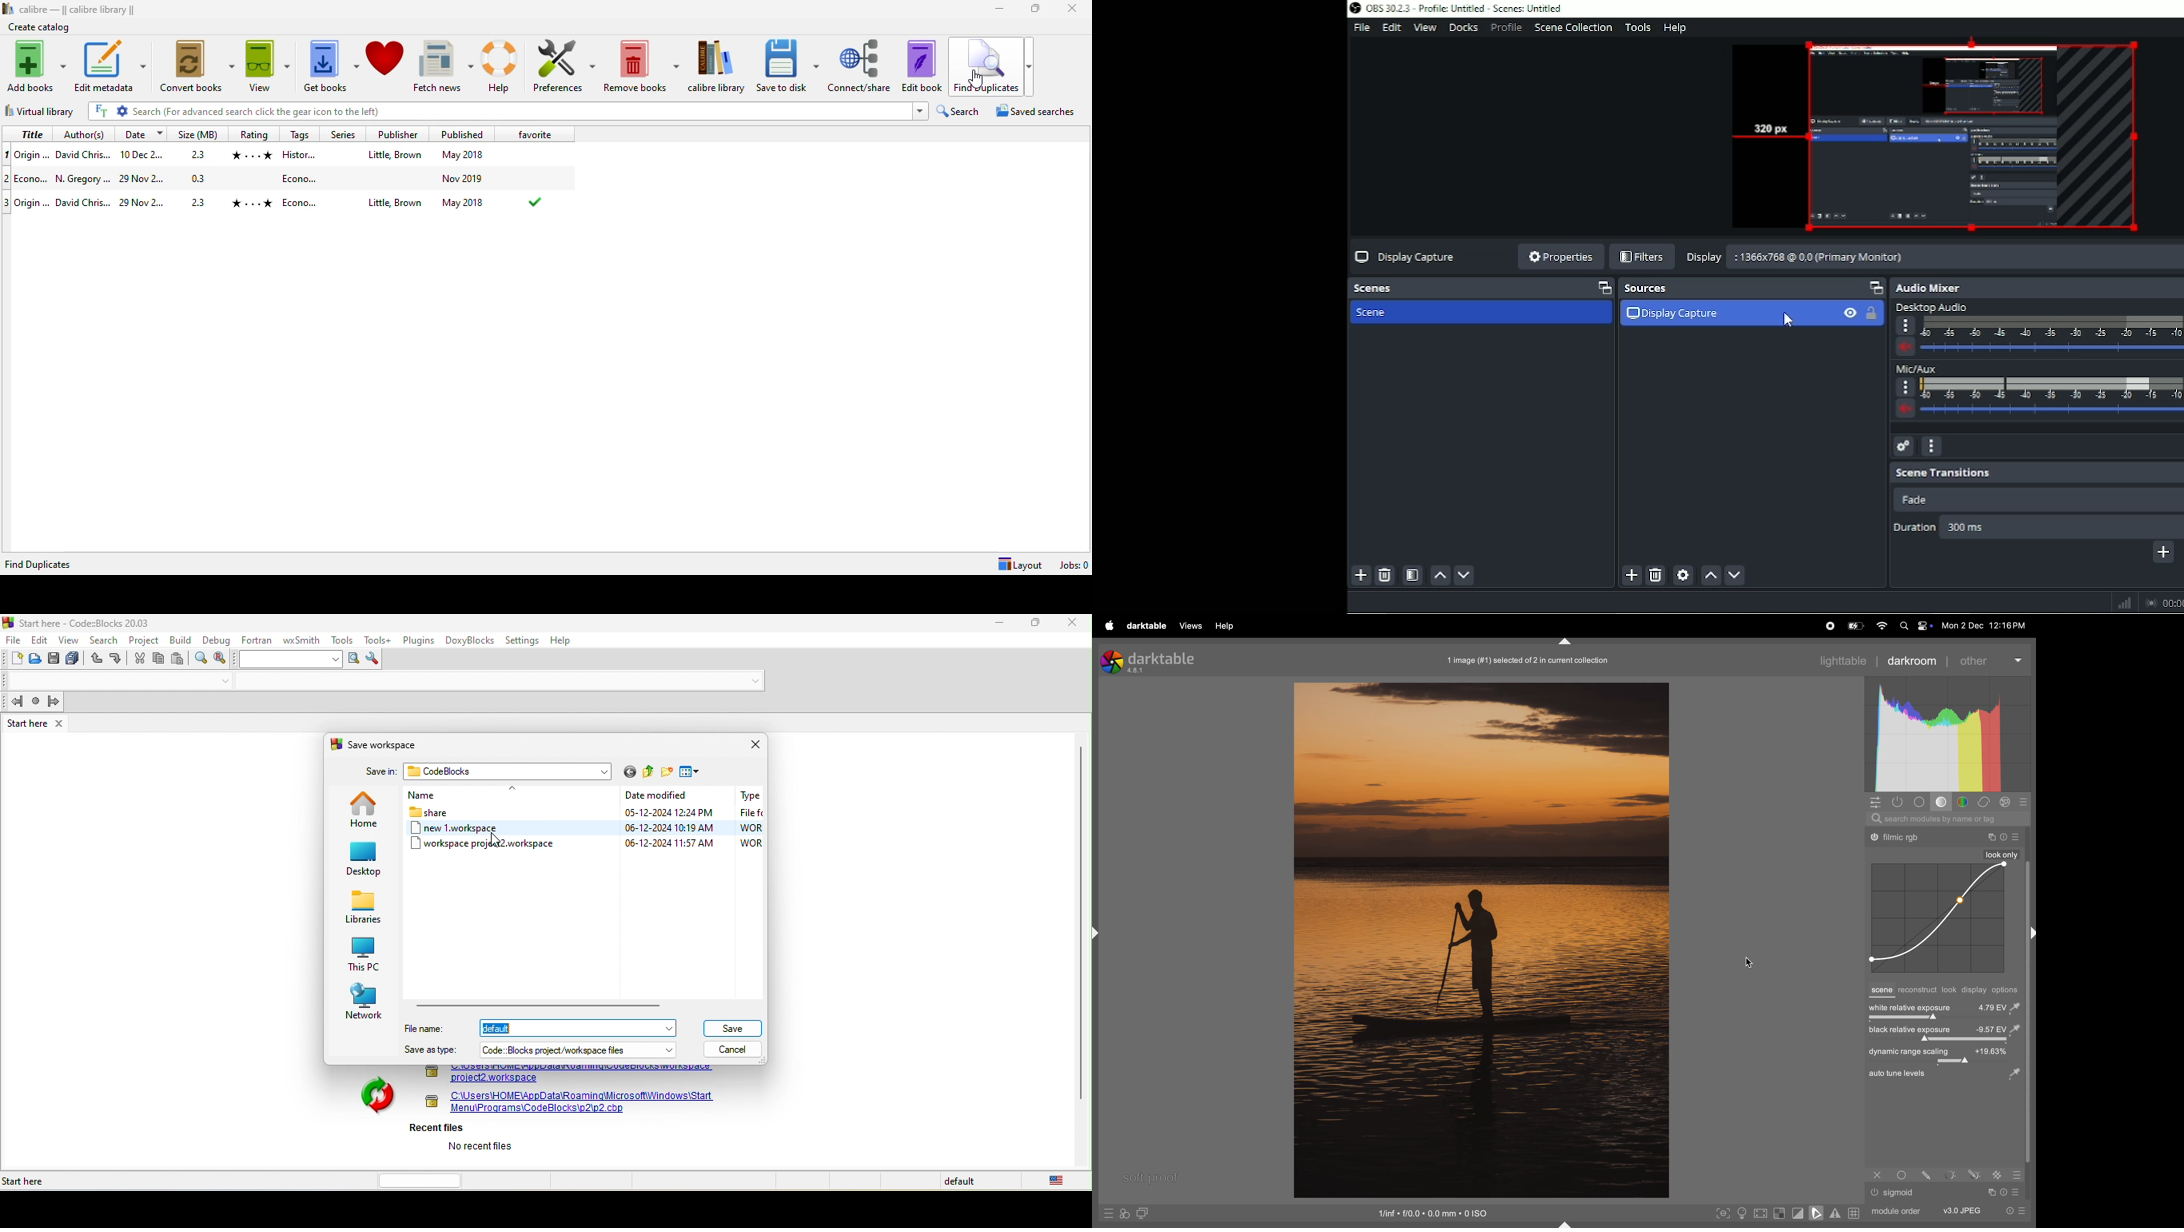  What do you see at coordinates (1074, 625) in the screenshot?
I see `close` at bounding box center [1074, 625].